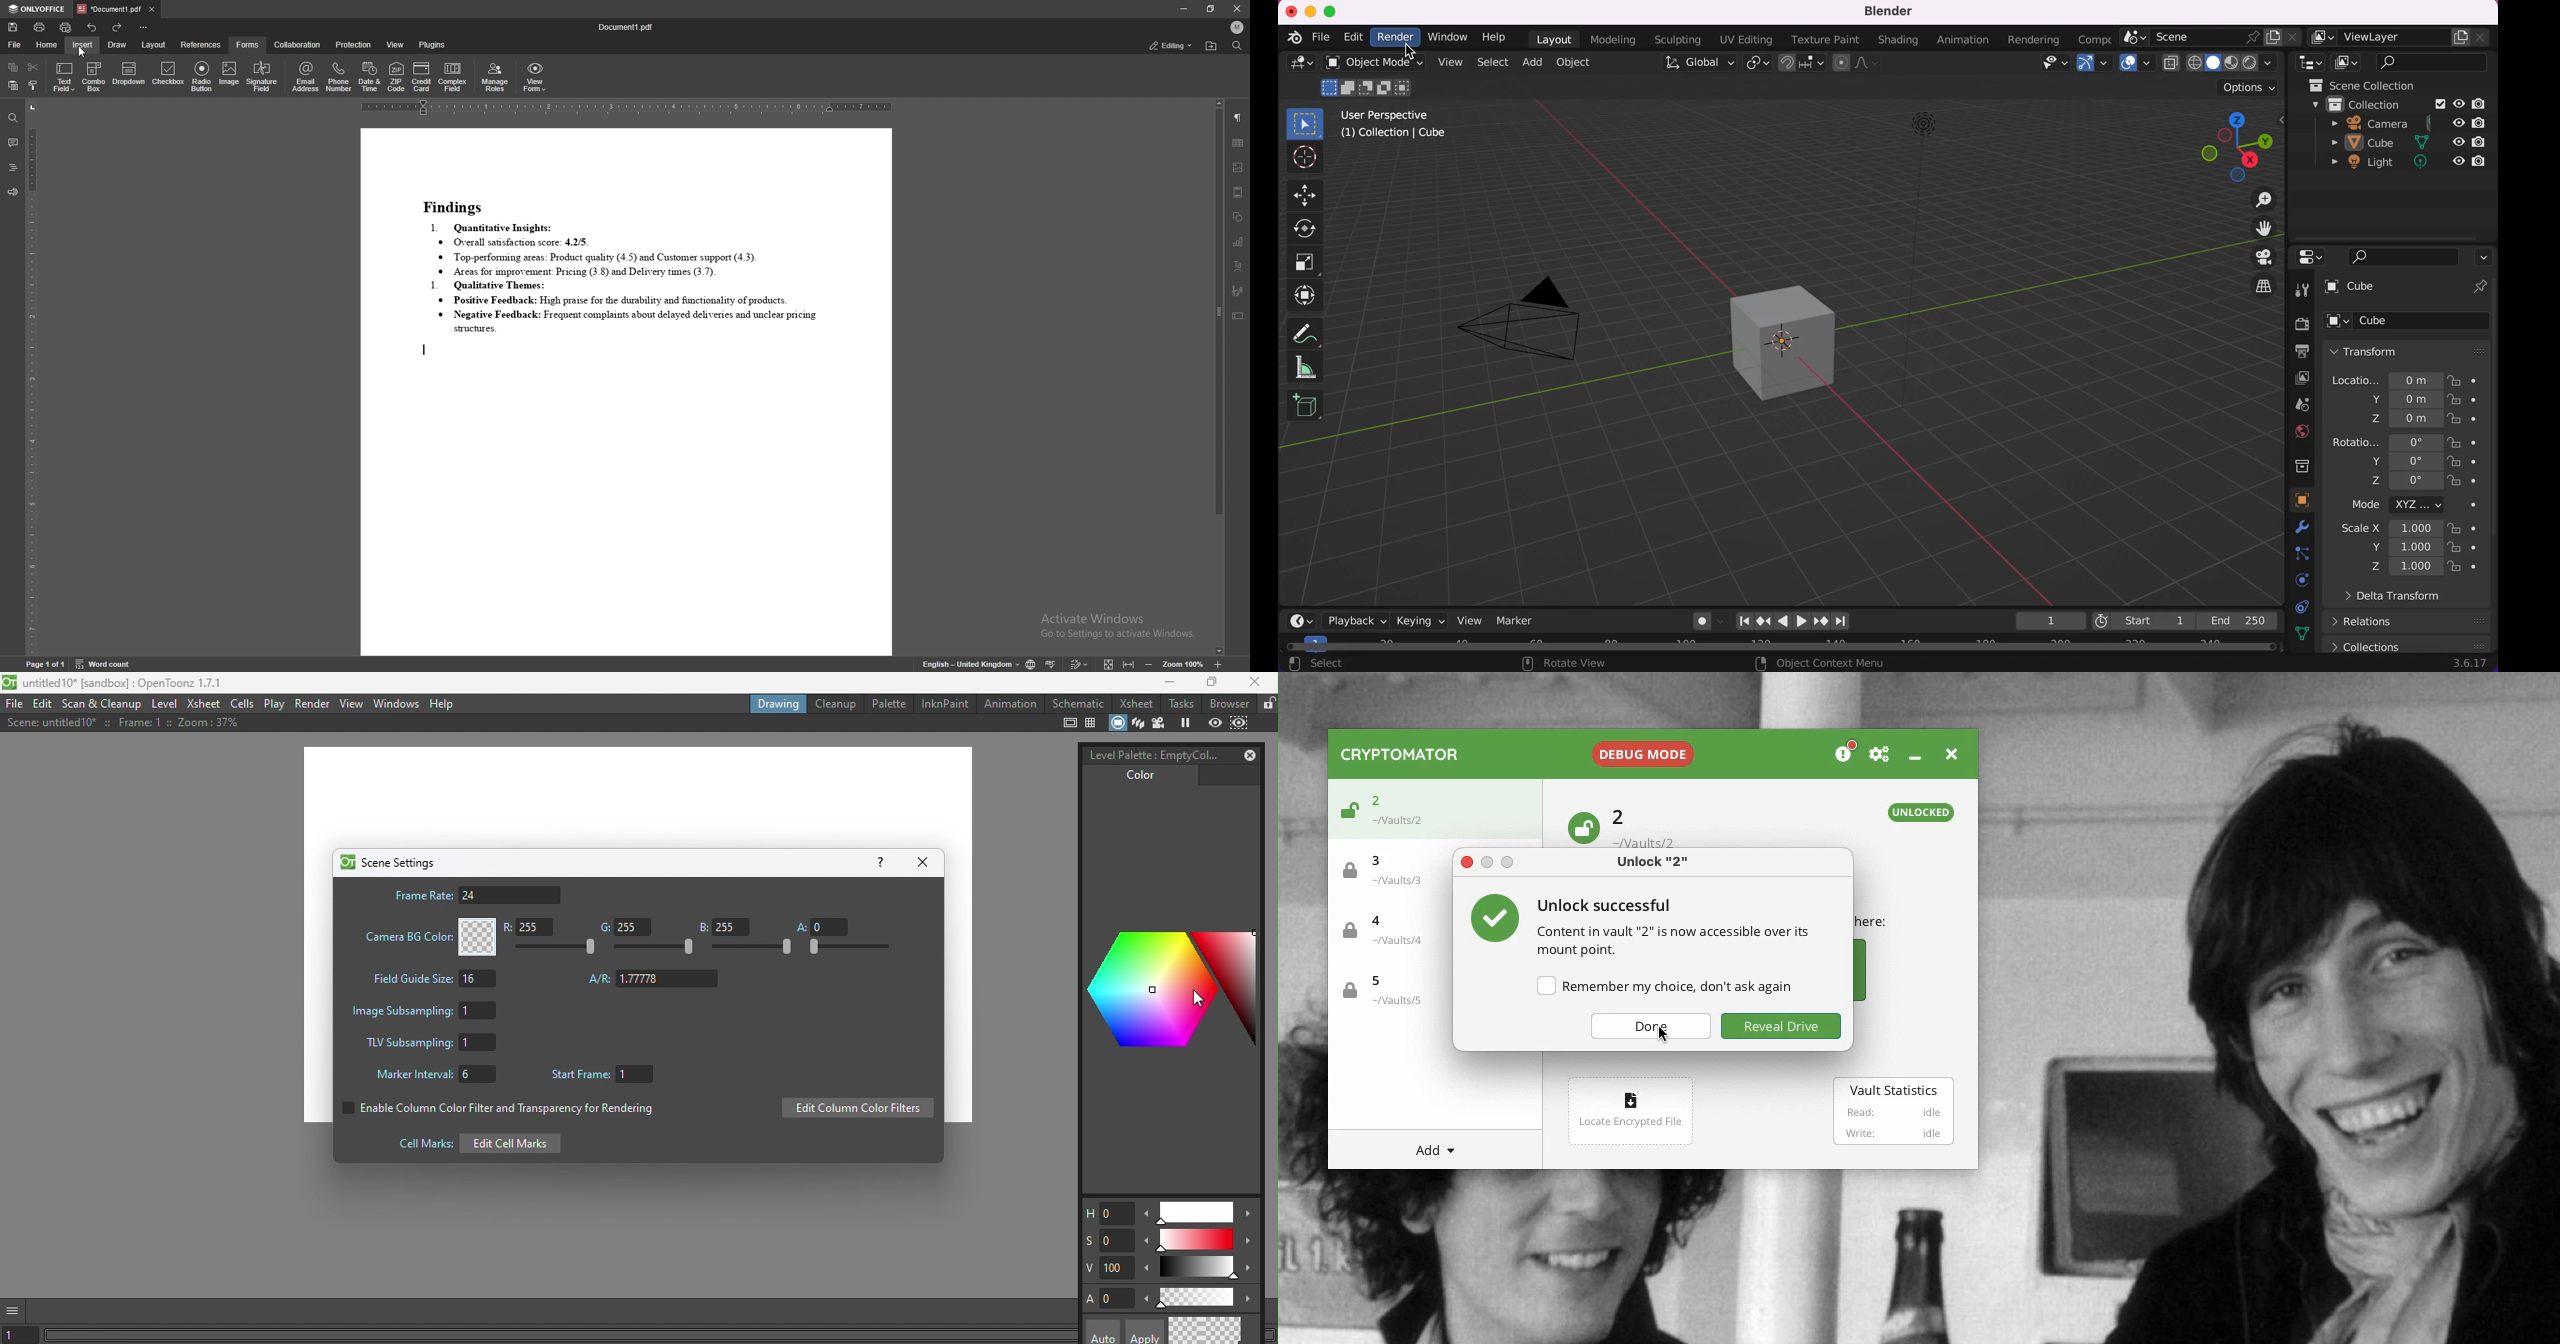 The image size is (2576, 1344). What do you see at coordinates (1411, 50) in the screenshot?
I see `cursor on render` at bounding box center [1411, 50].